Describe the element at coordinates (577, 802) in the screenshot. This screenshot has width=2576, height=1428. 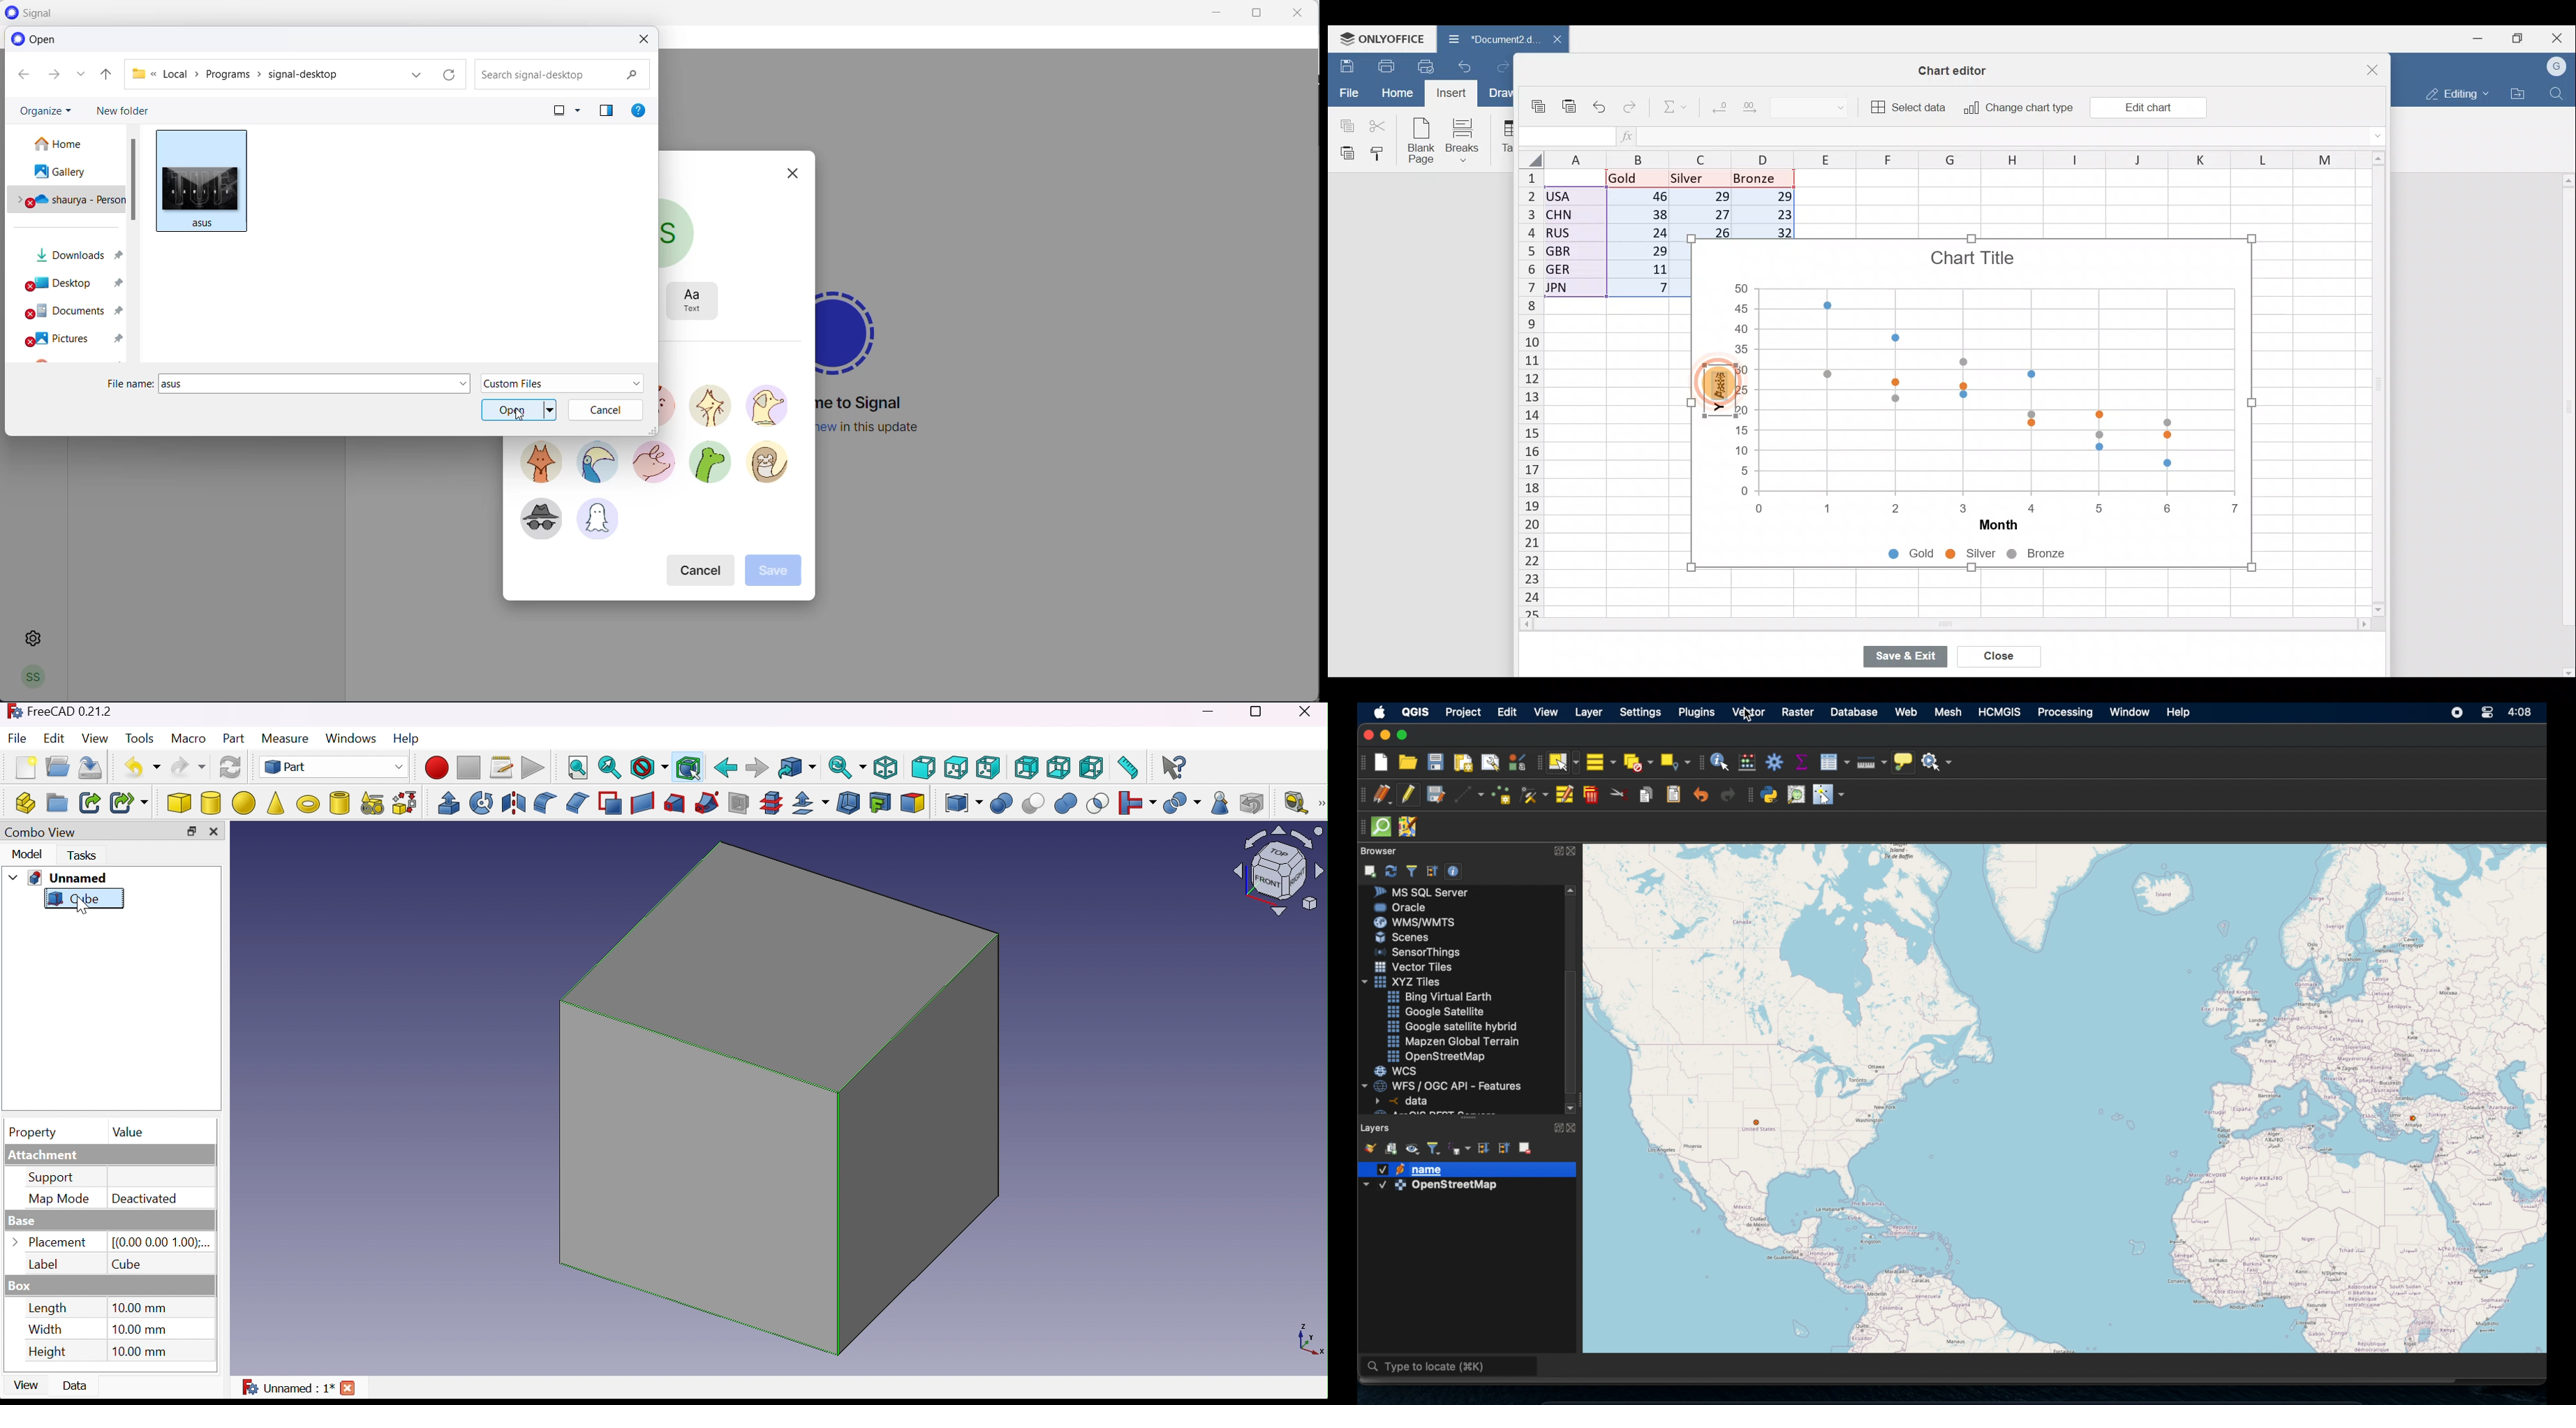
I see `Chamfer` at that location.